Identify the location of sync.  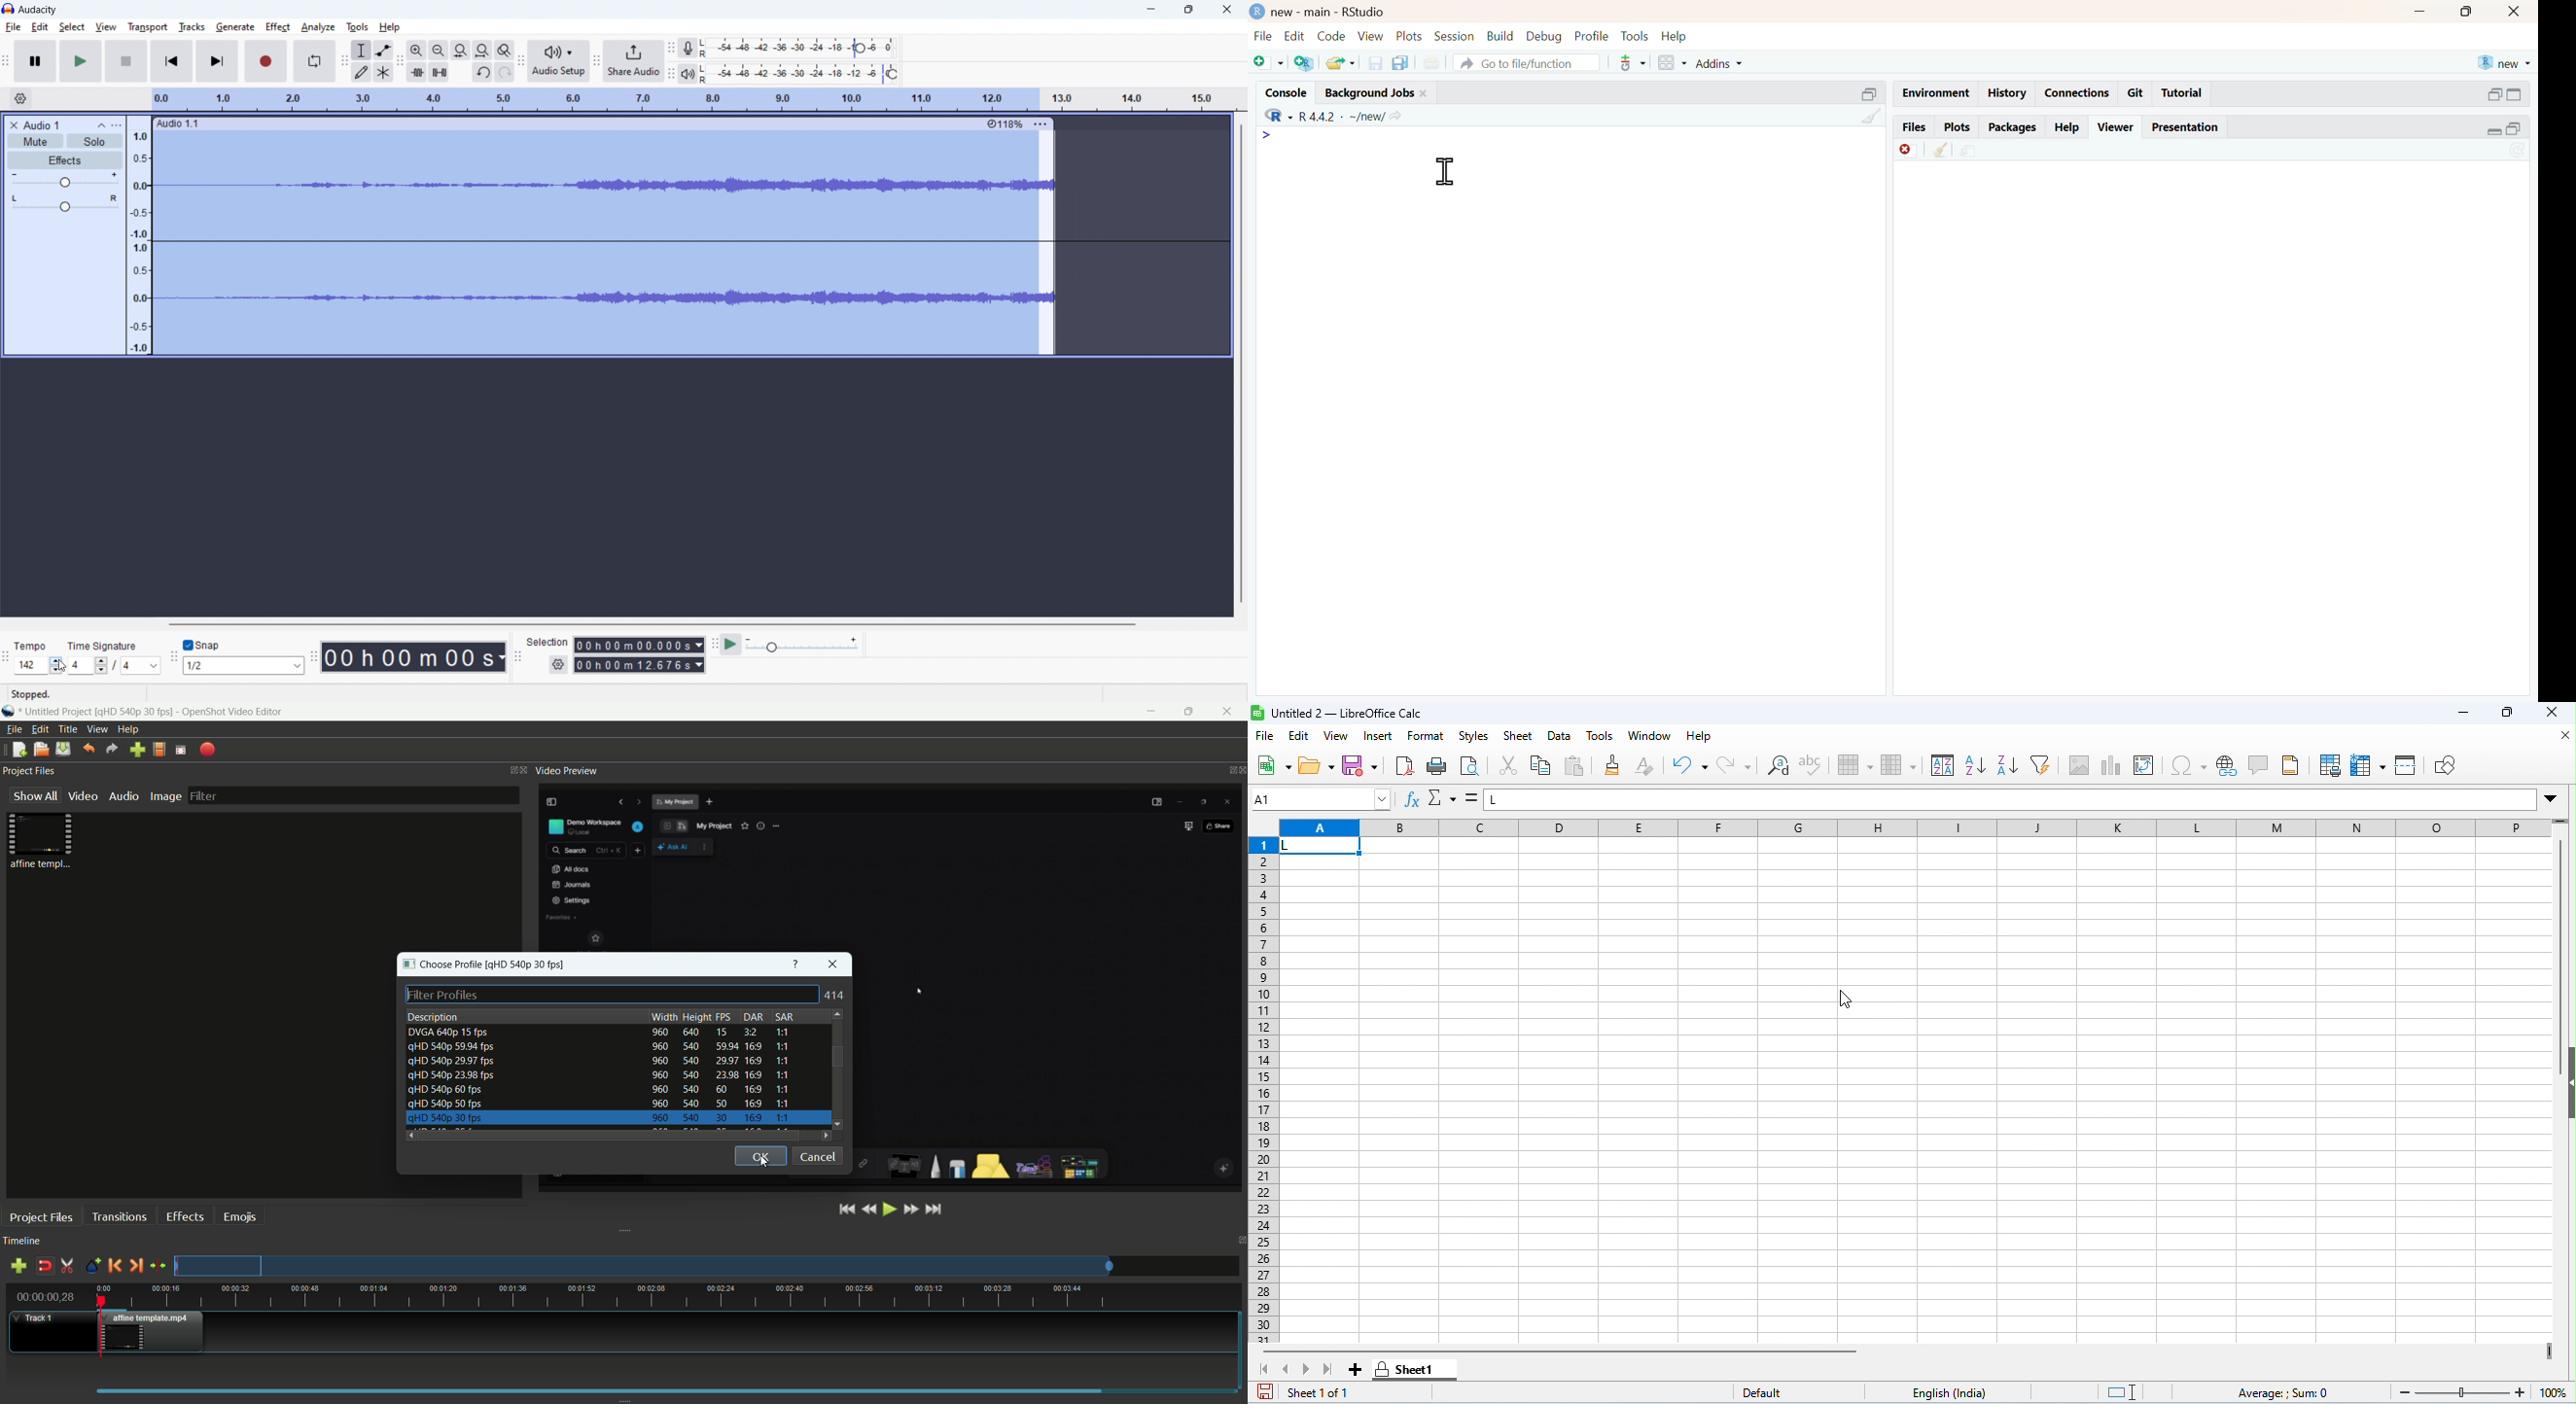
(2519, 152).